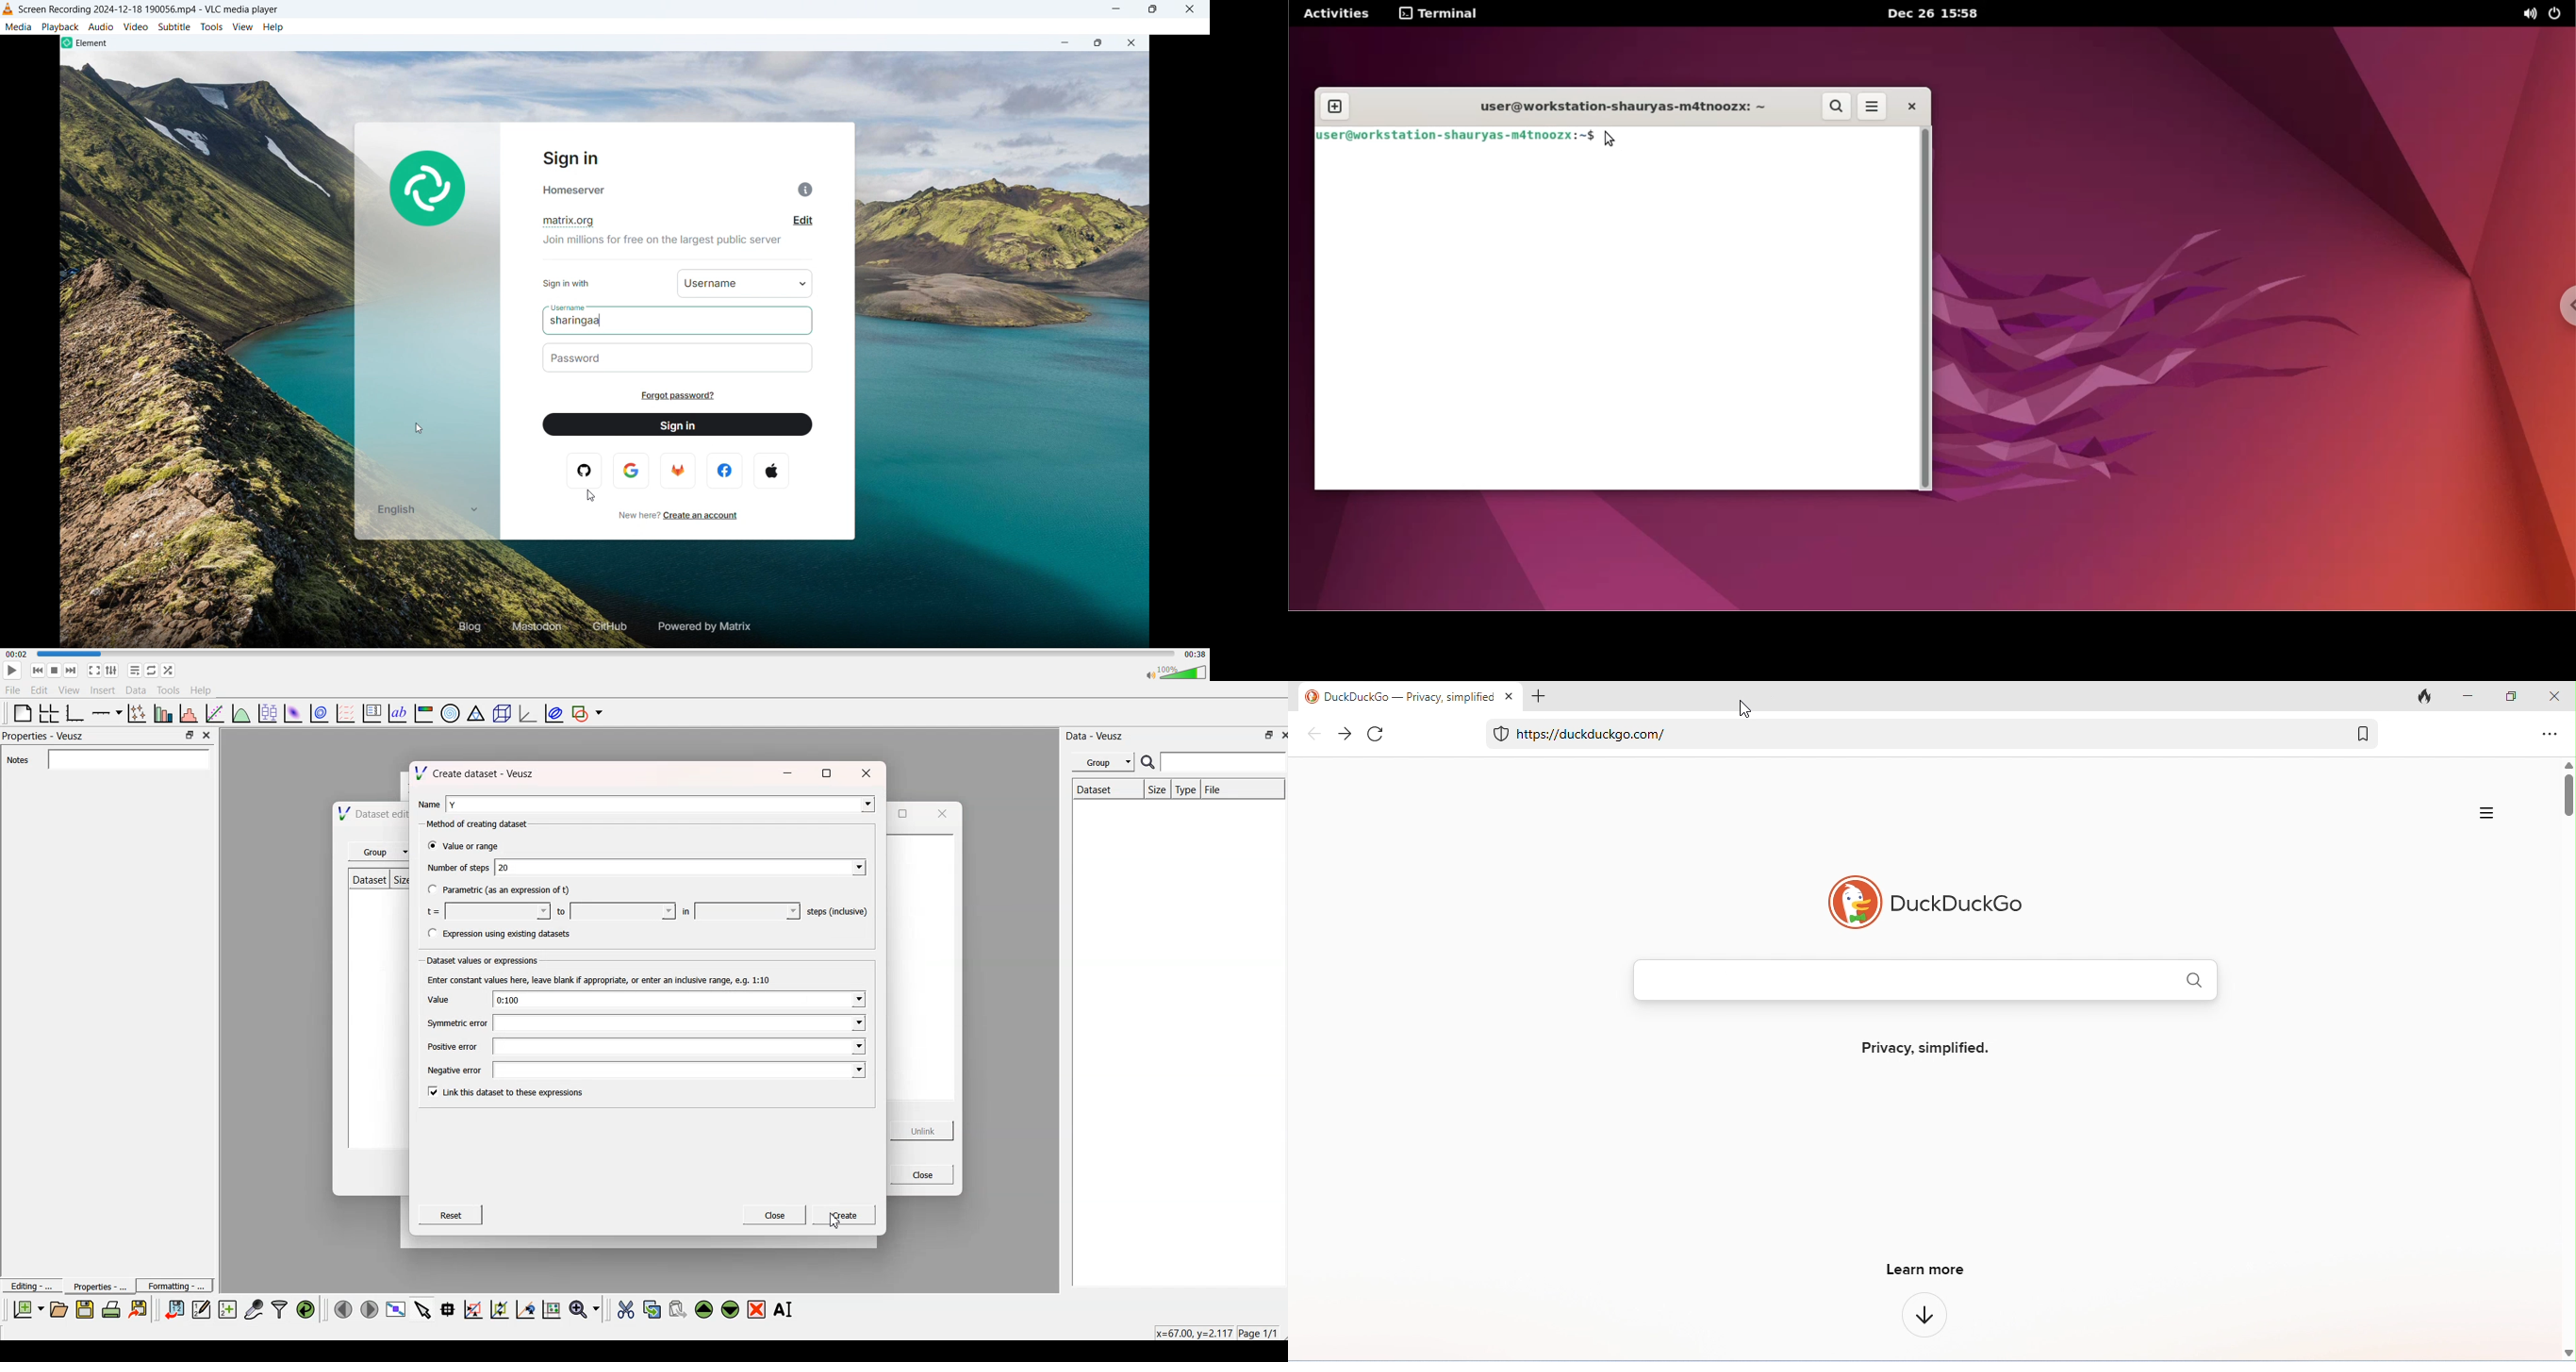  What do you see at coordinates (95, 1286) in the screenshot?
I see `Properties` at bounding box center [95, 1286].